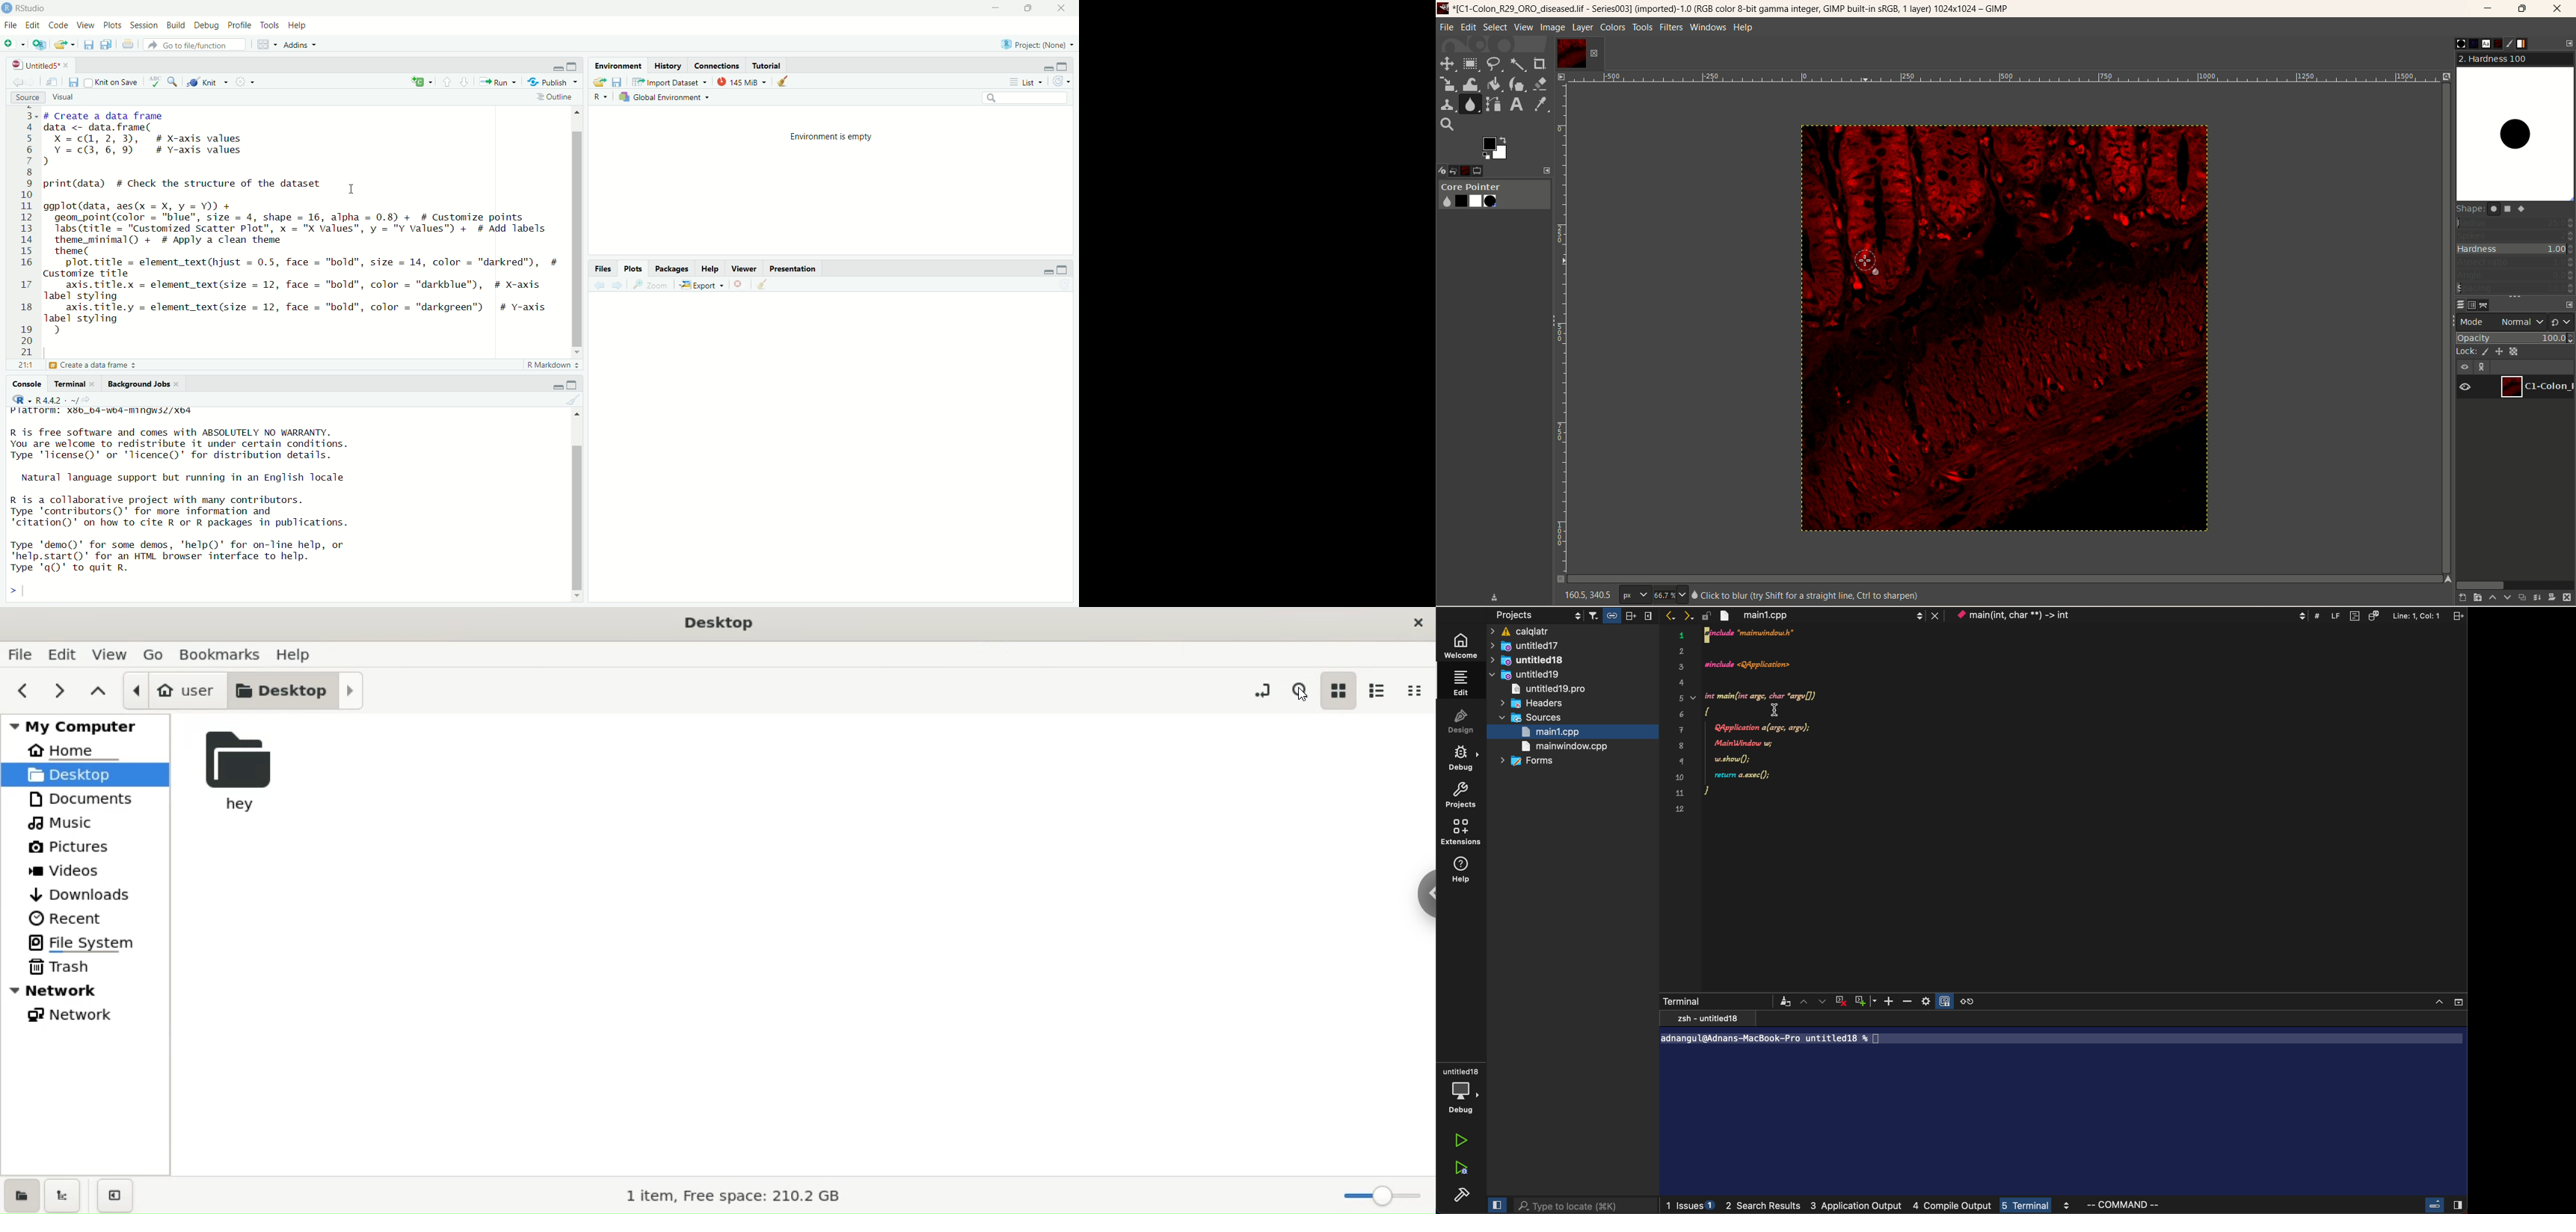 The image size is (2576, 1232). I want to click on Knit on save, so click(112, 83).